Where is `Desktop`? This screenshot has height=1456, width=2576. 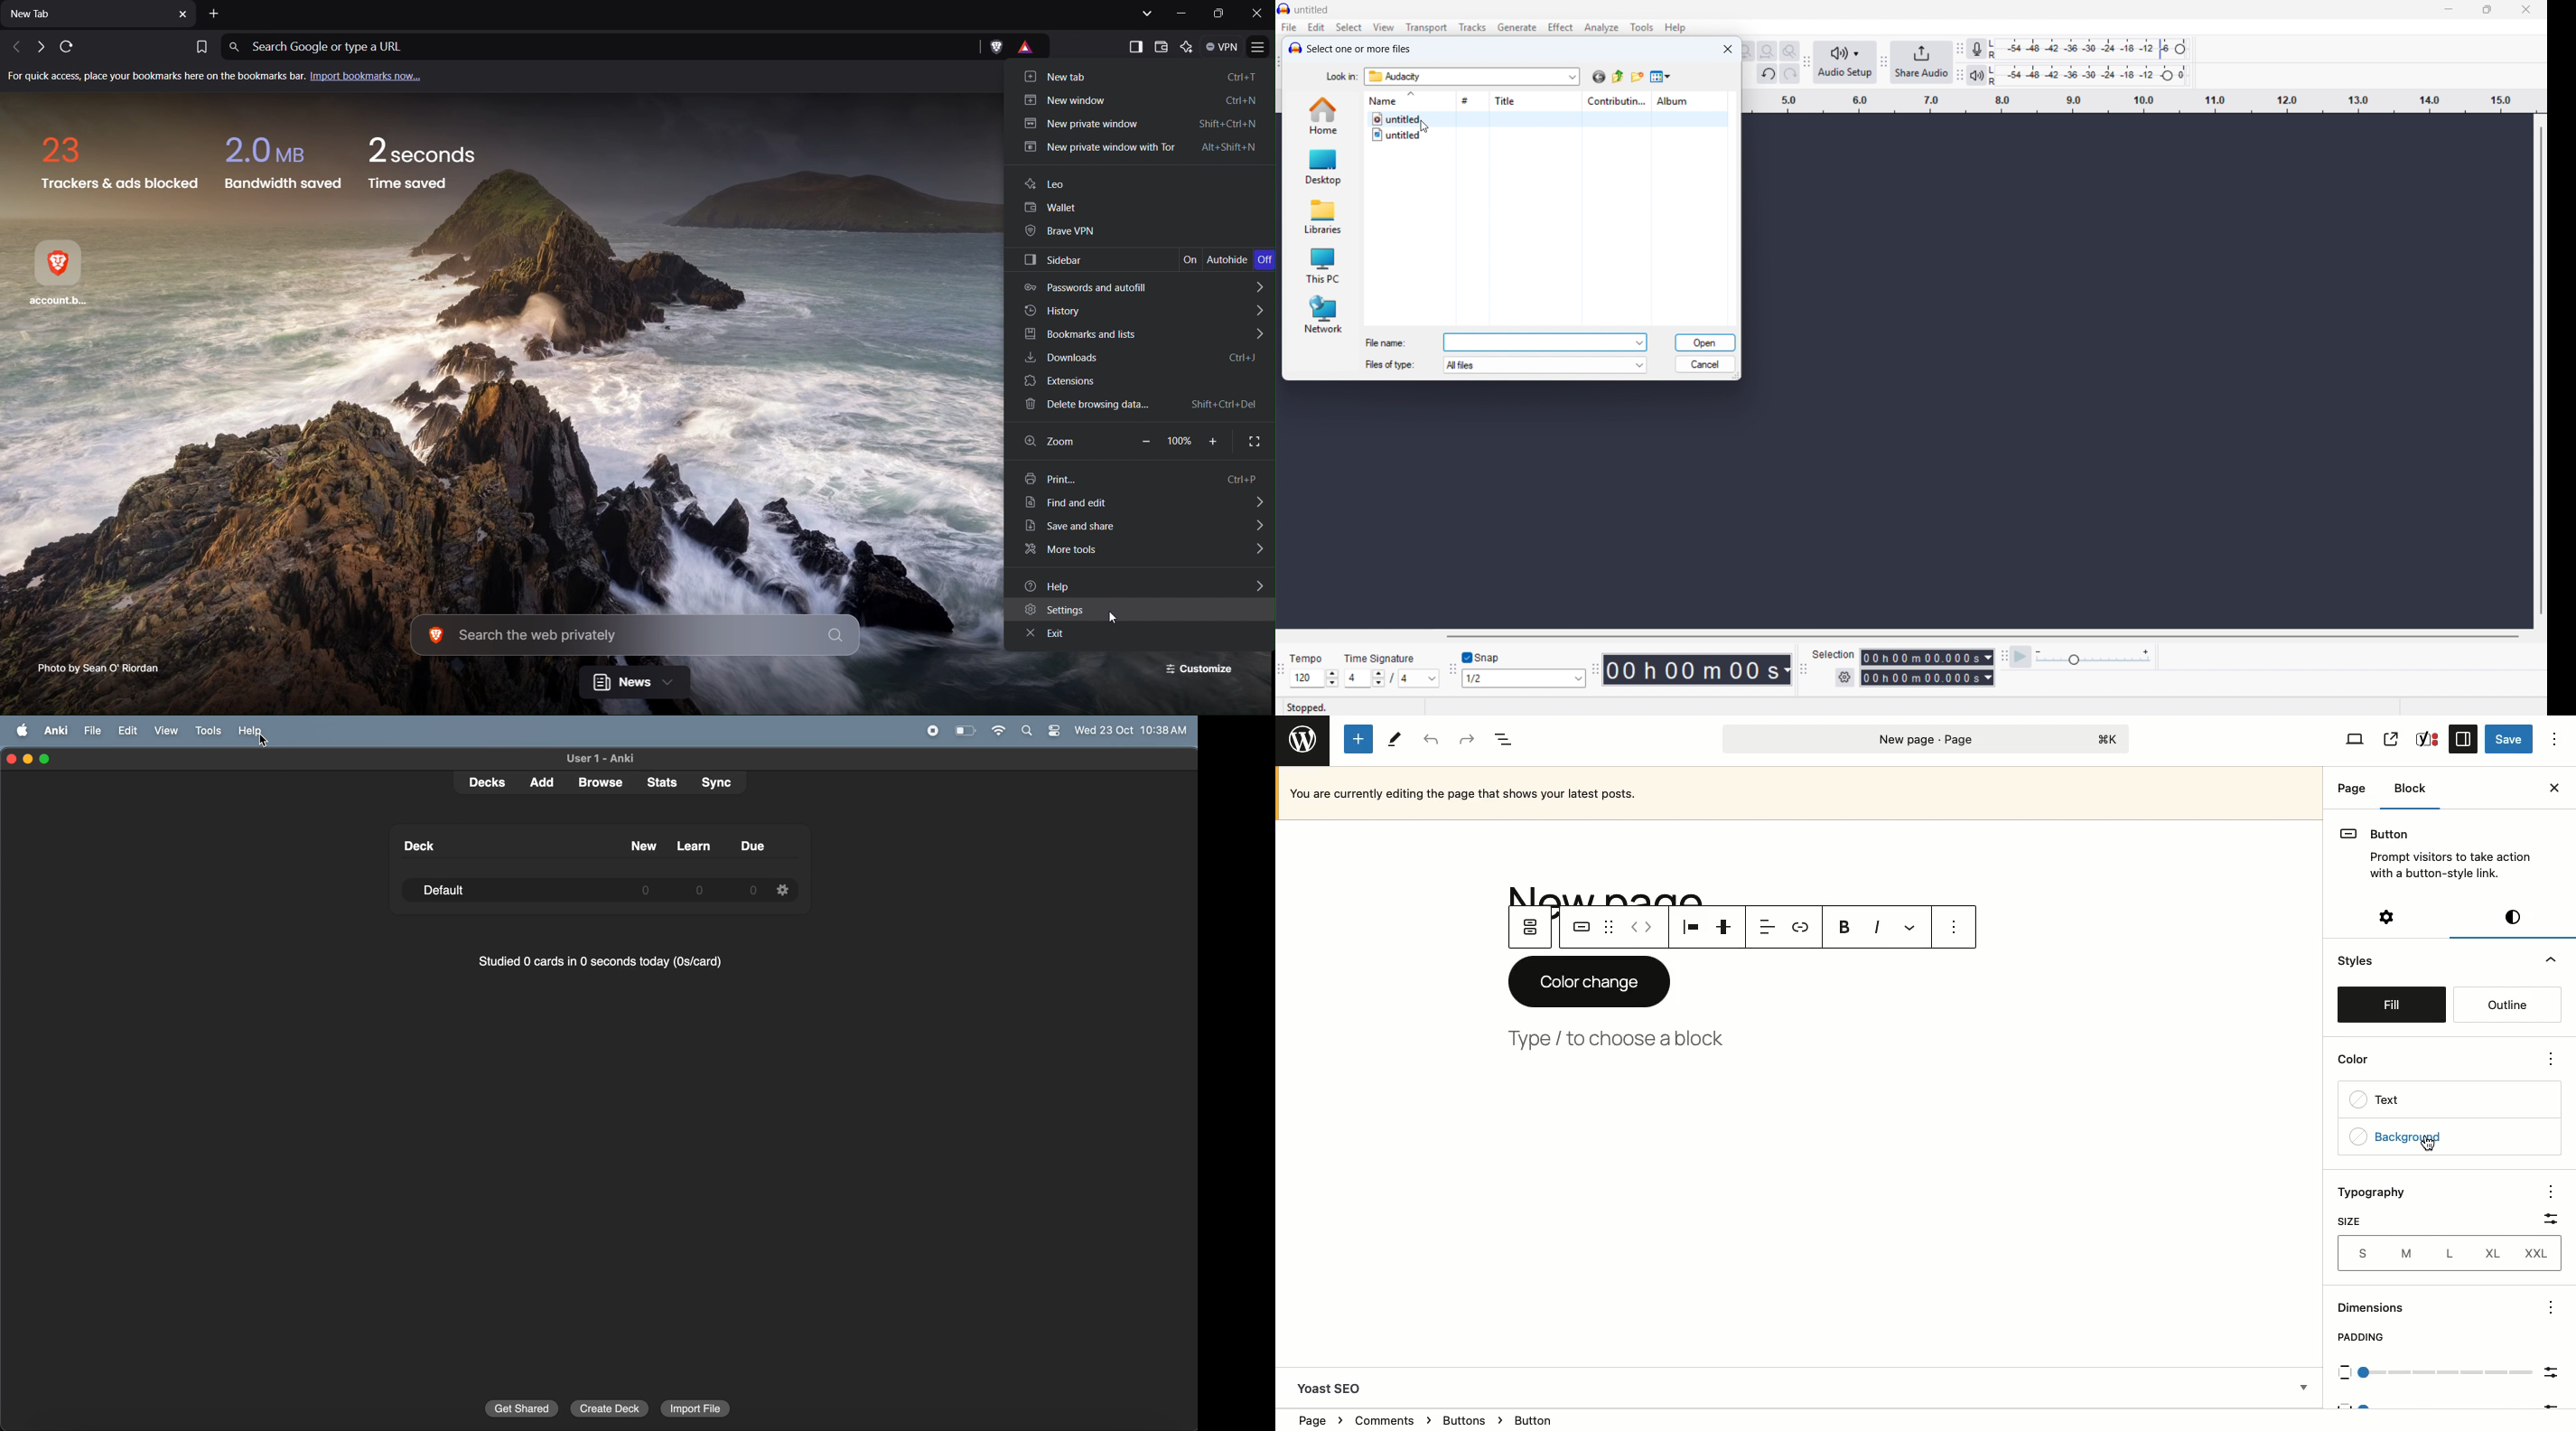 Desktop is located at coordinates (1322, 166).